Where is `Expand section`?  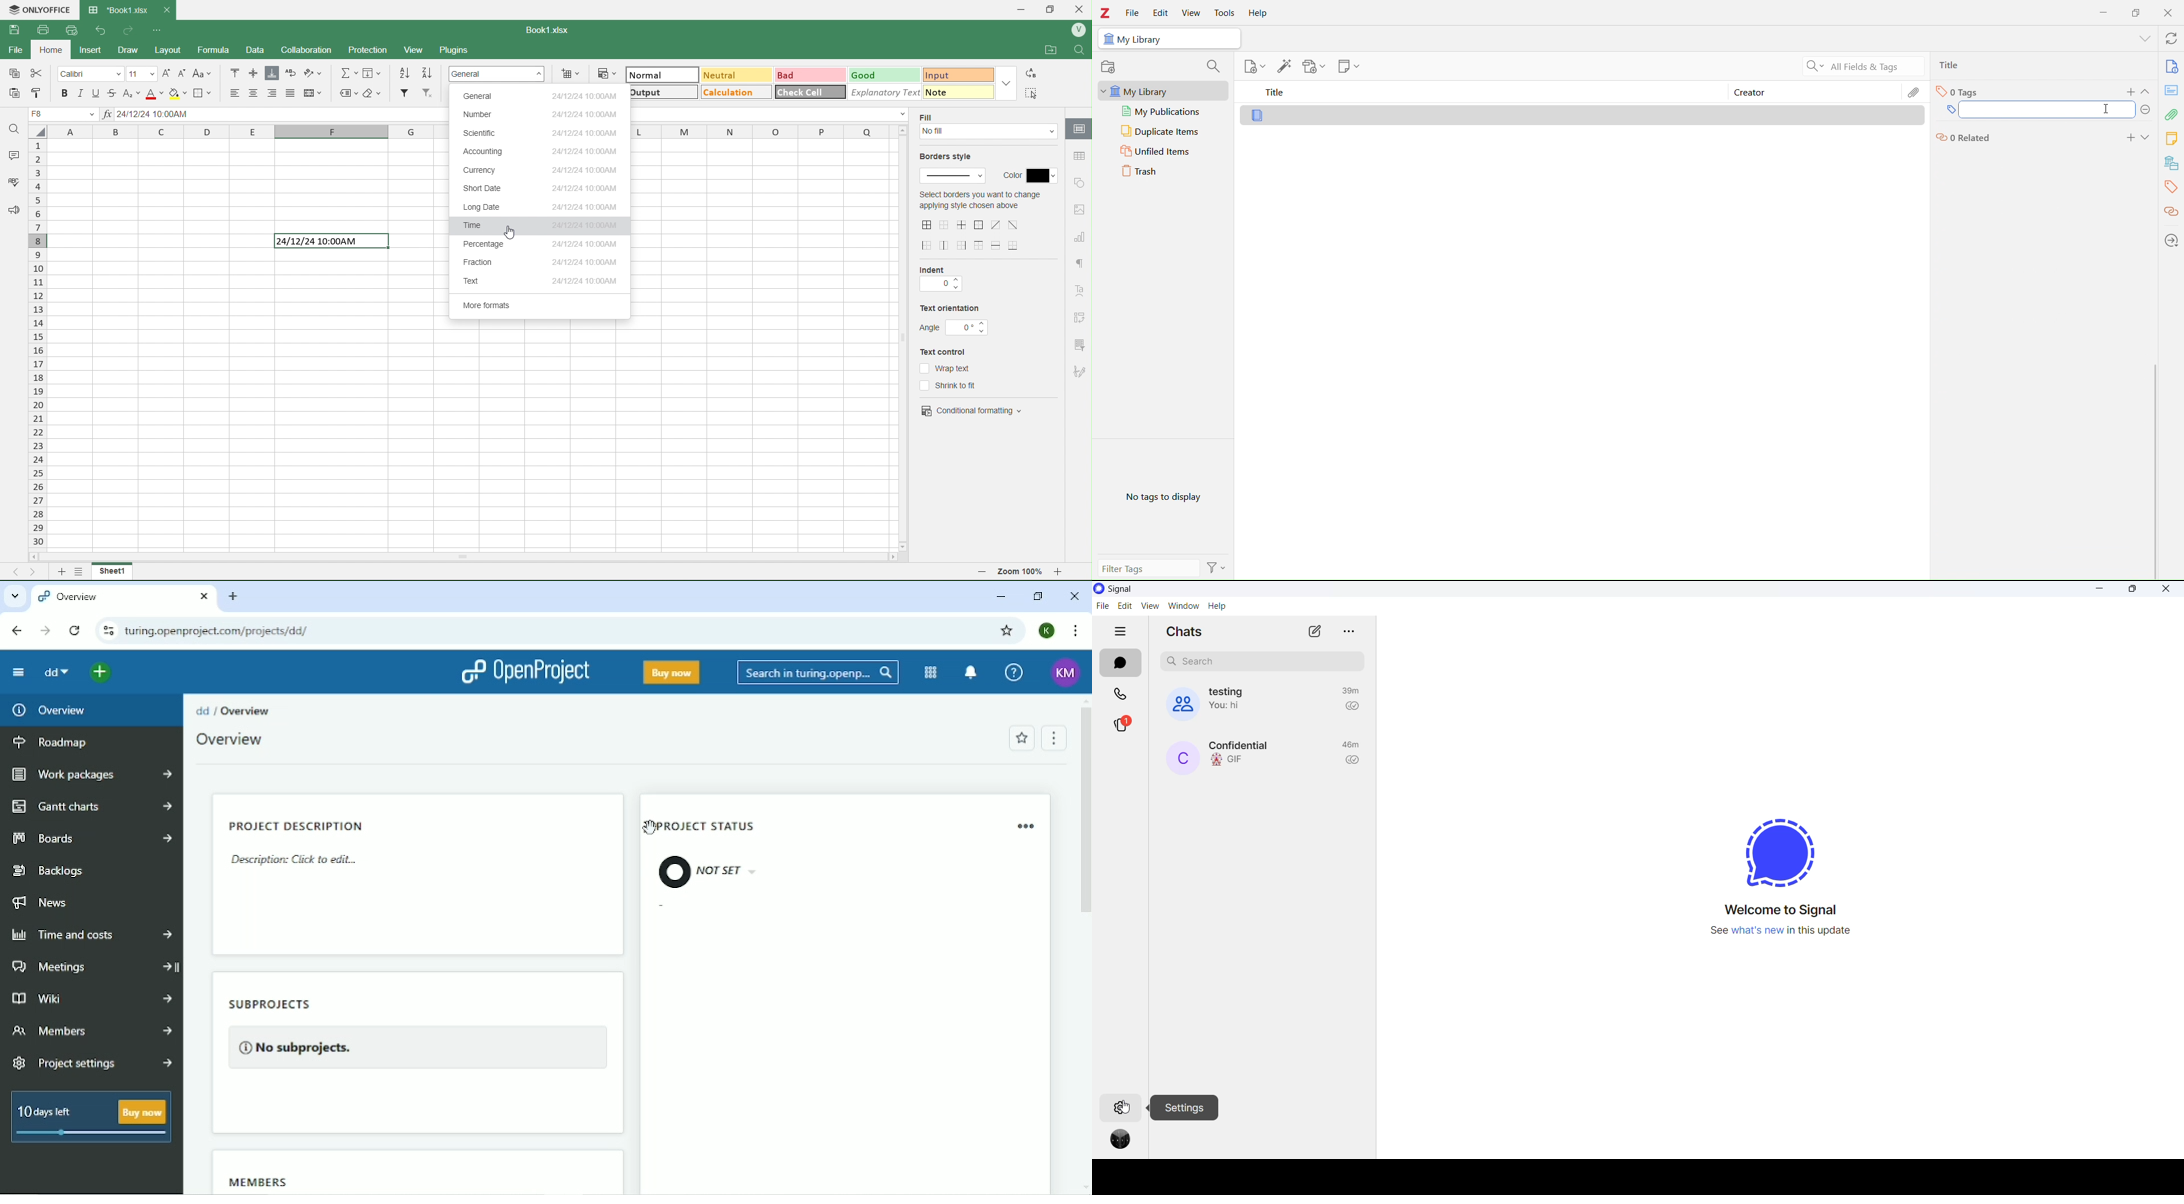
Expand section is located at coordinates (2148, 96).